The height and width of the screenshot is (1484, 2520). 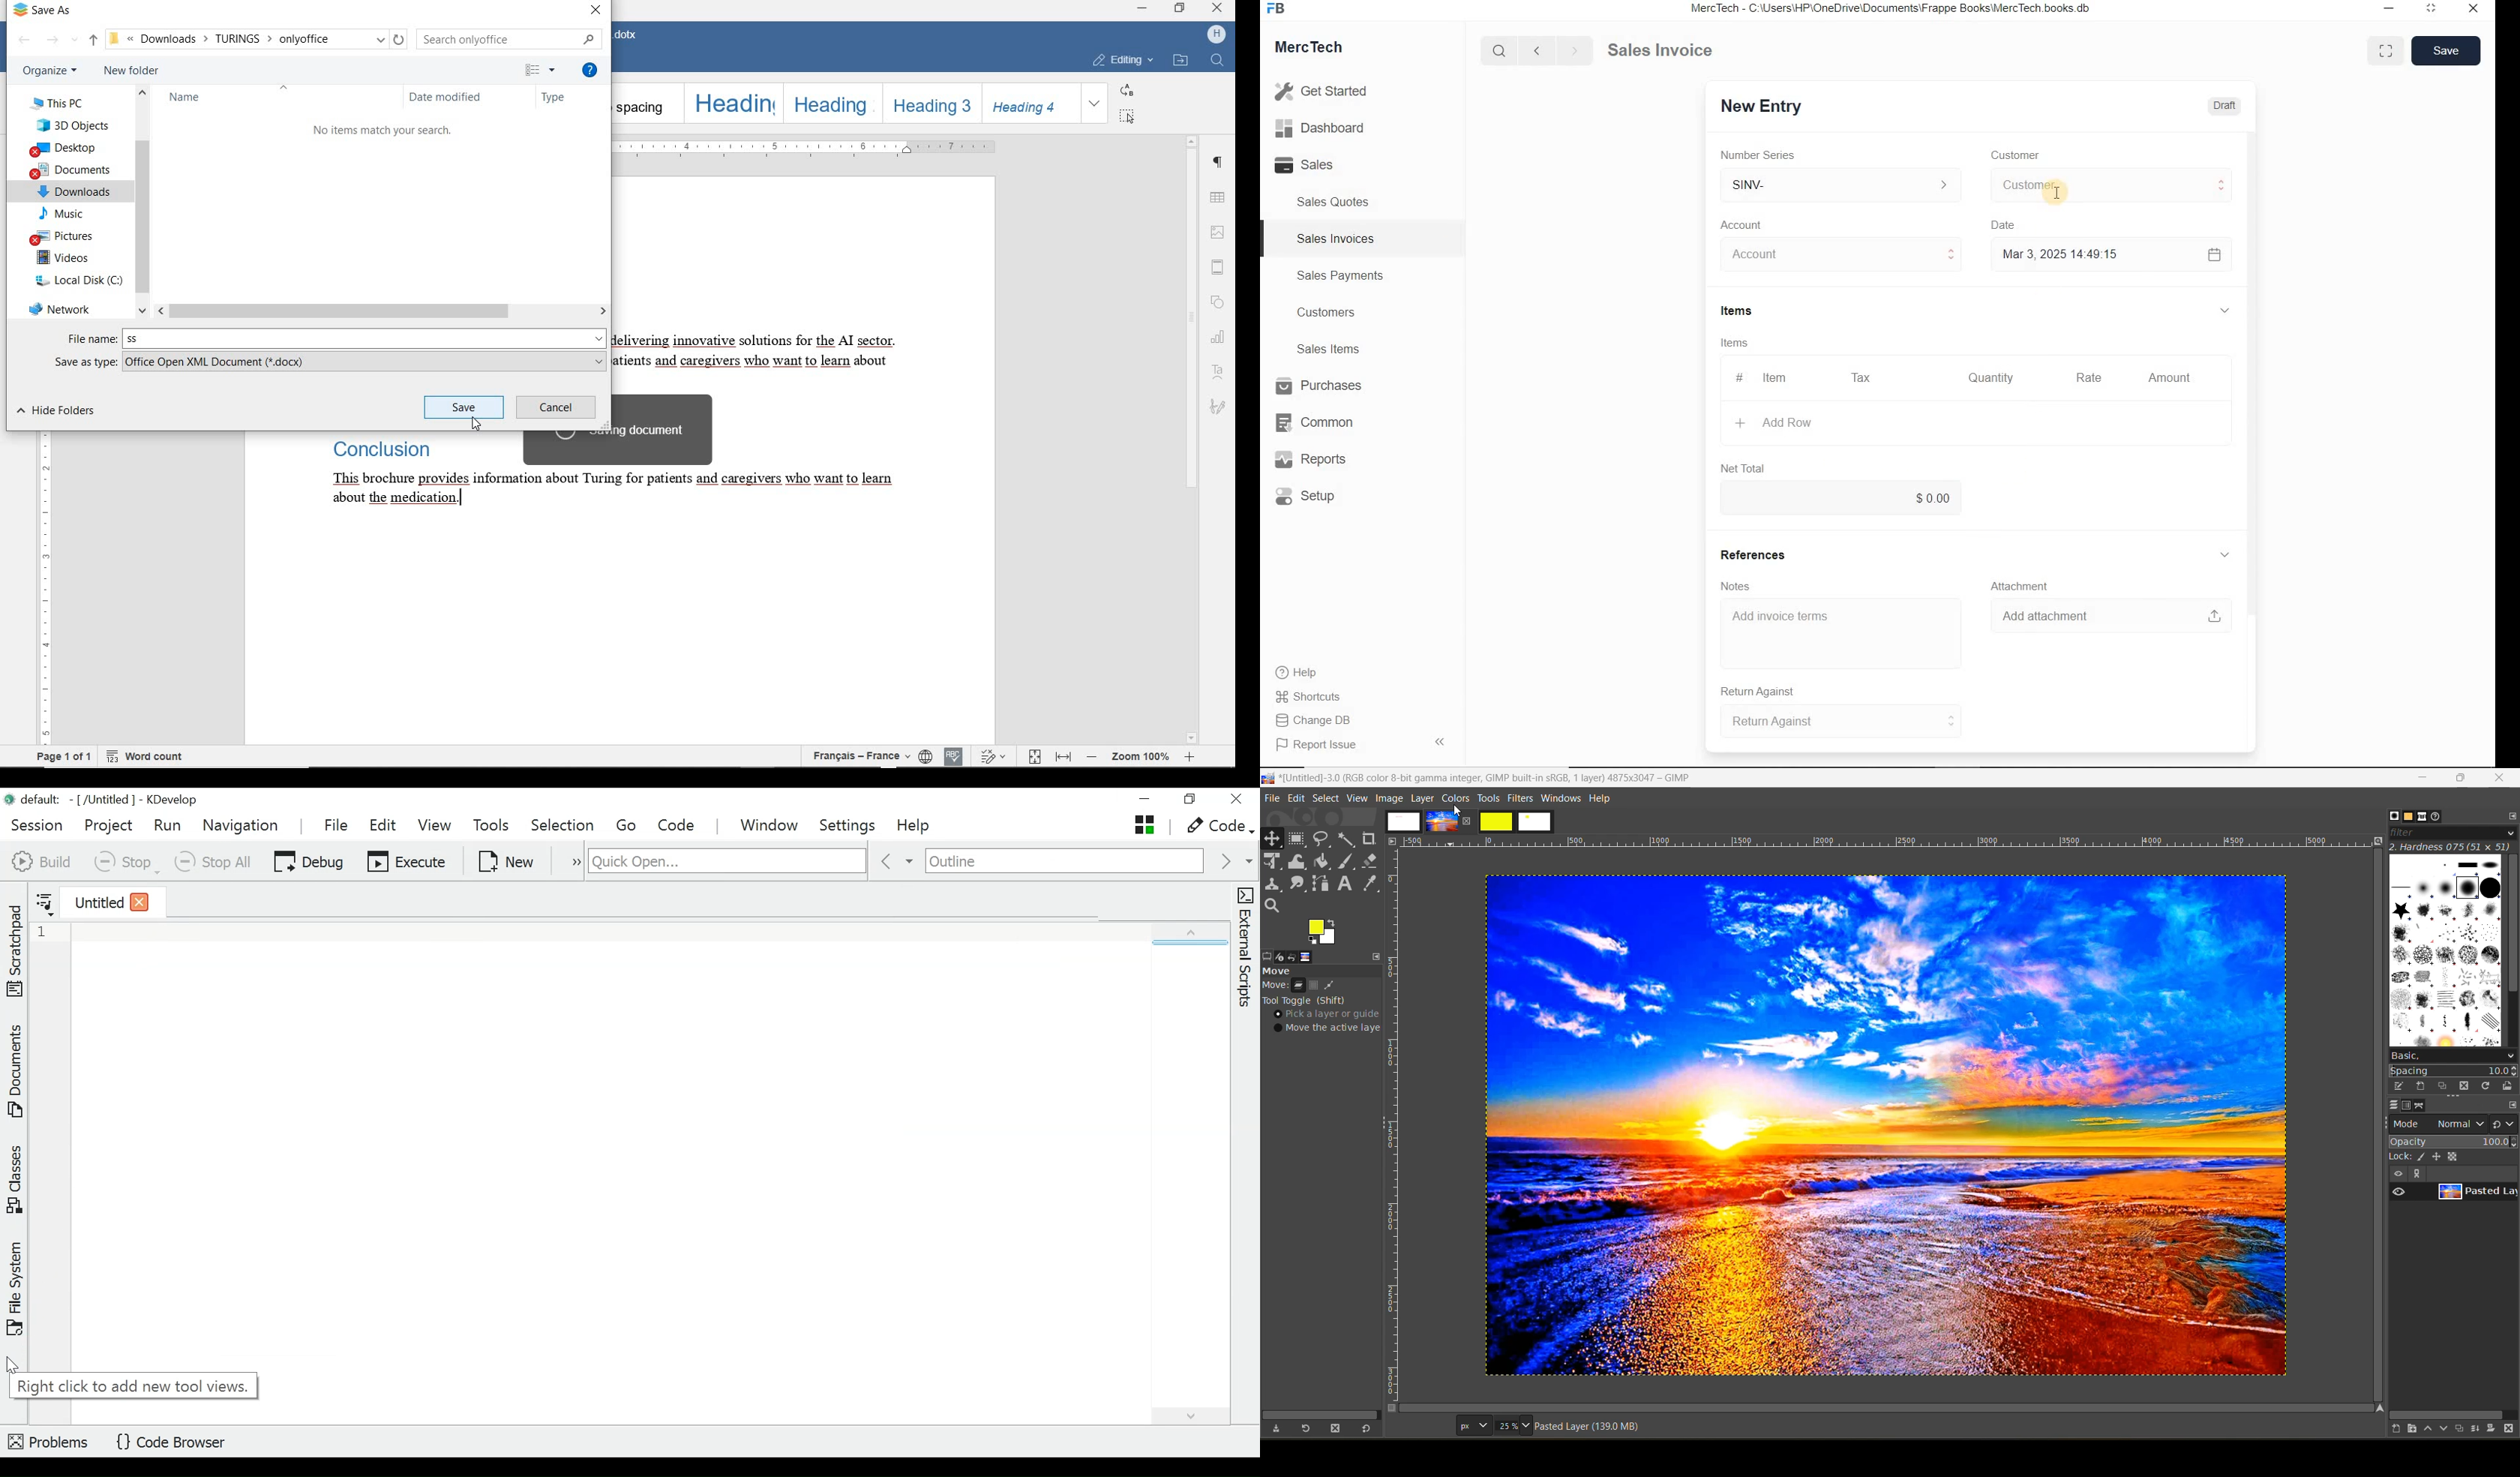 I want to click on create a duplicate, so click(x=2462, y=1428).